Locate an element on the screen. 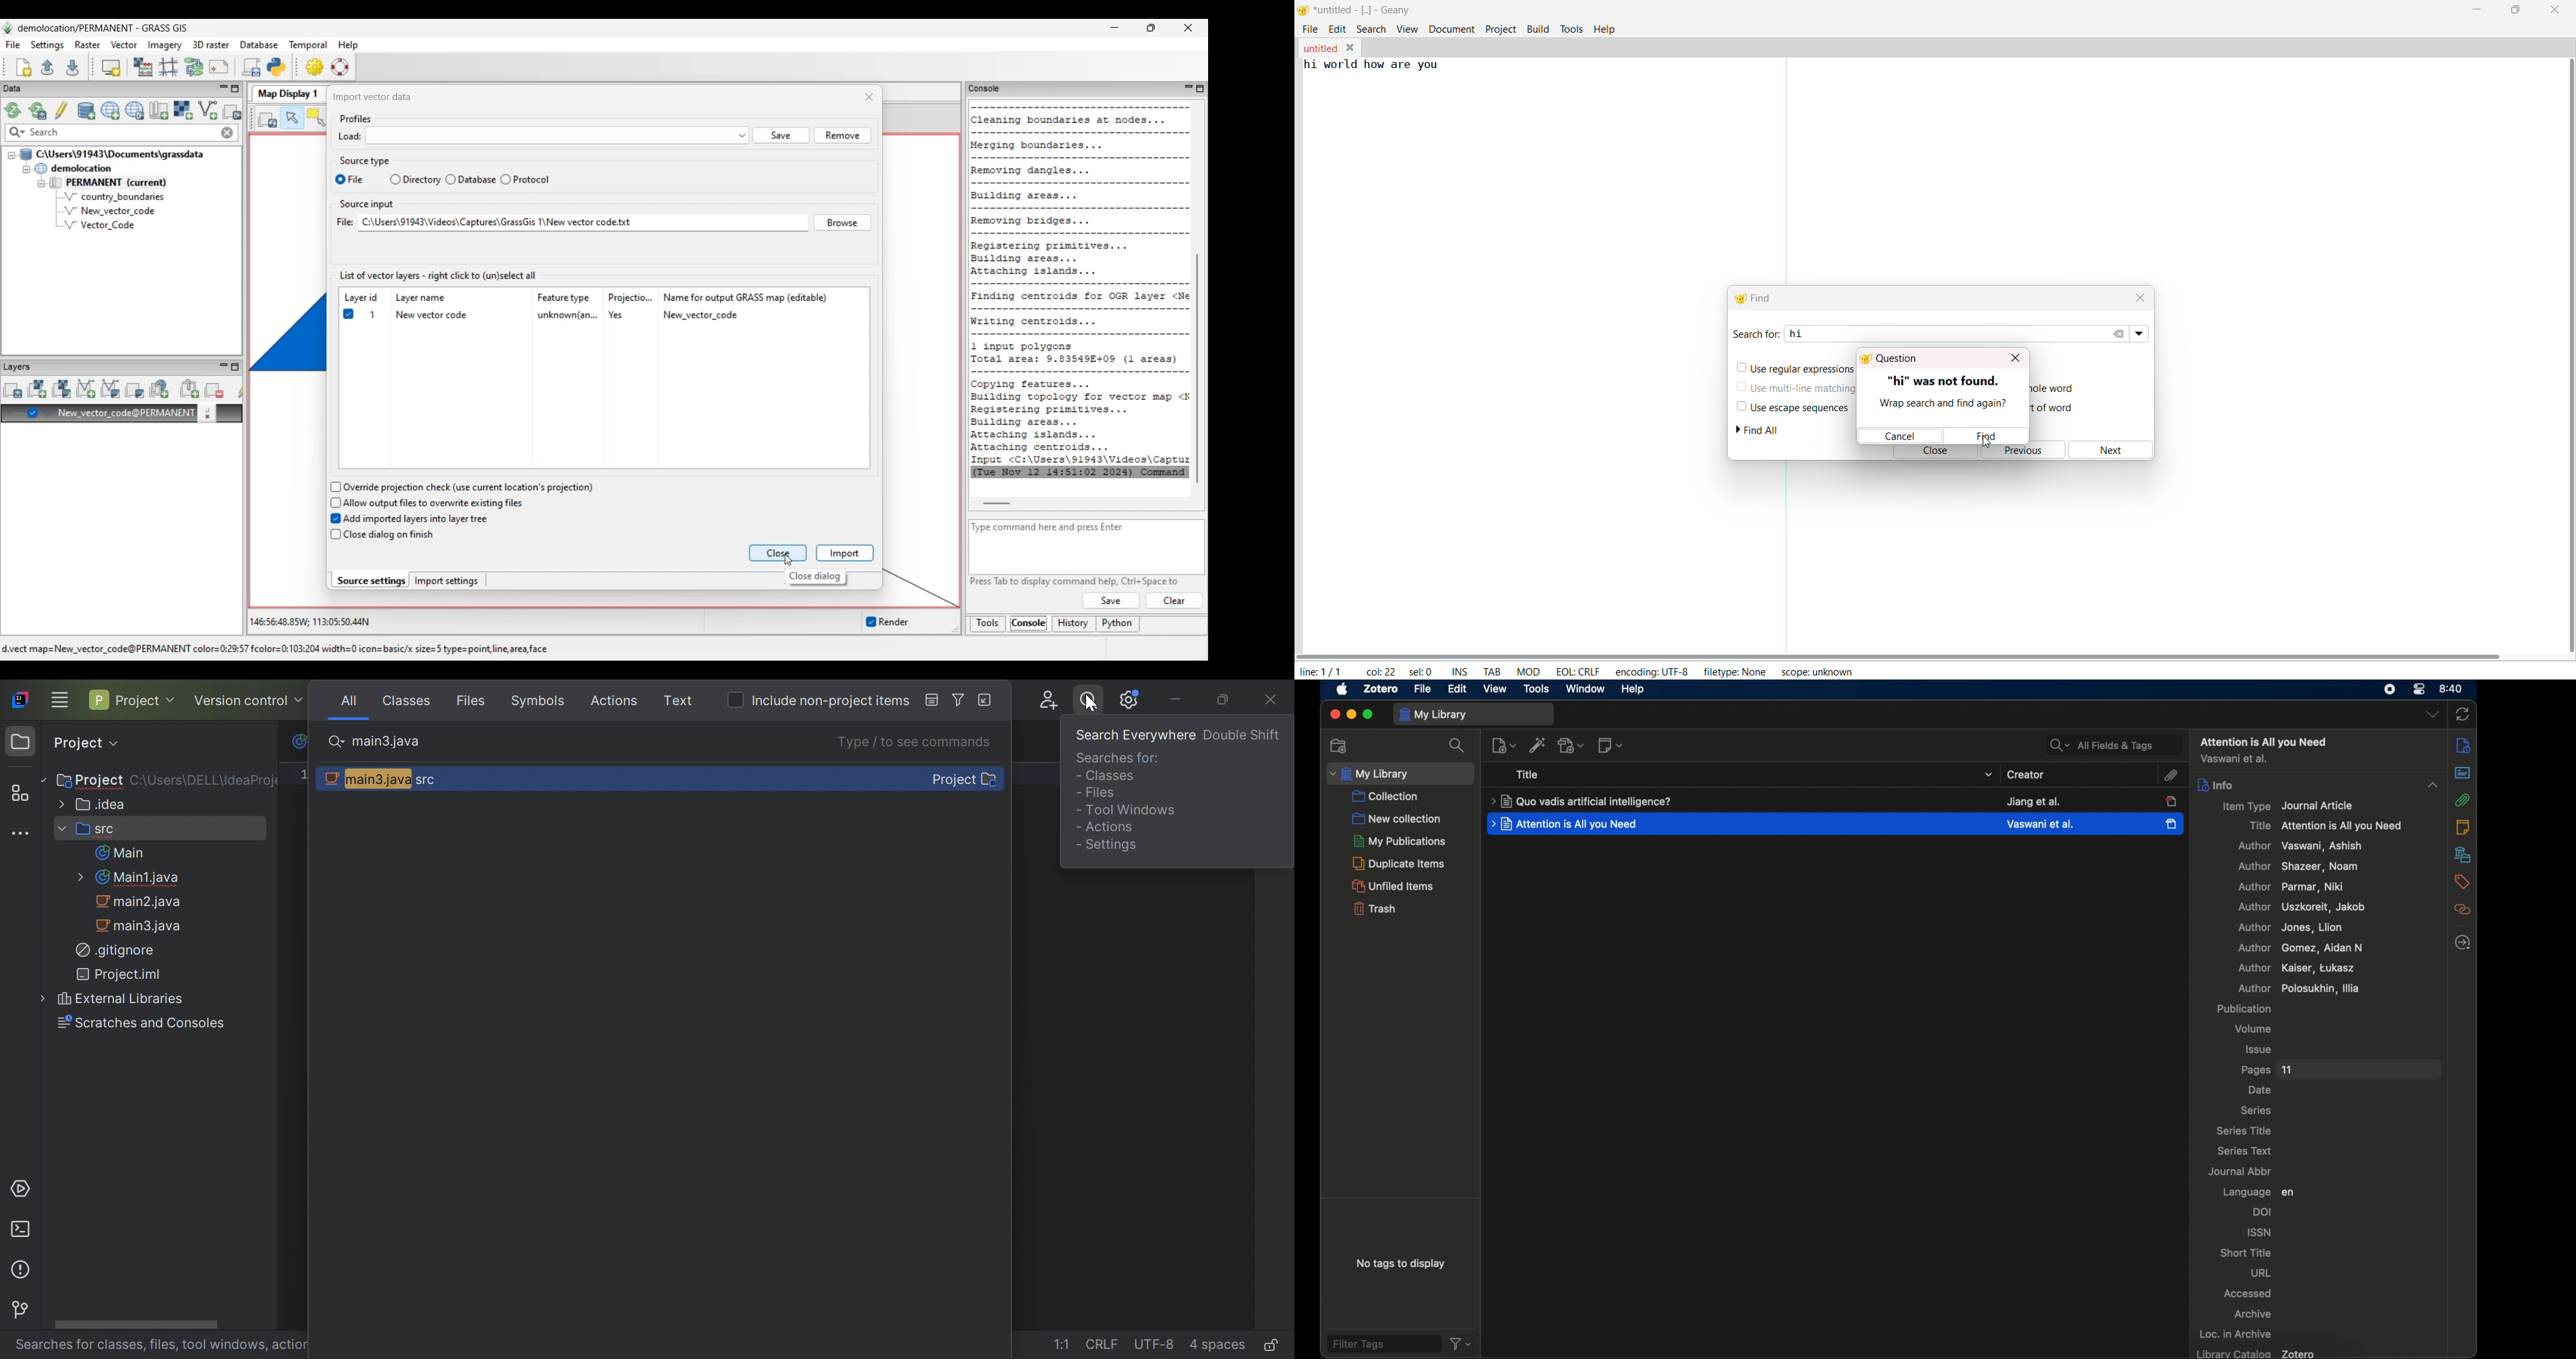  pages is located at coordinates (2247, 1070).